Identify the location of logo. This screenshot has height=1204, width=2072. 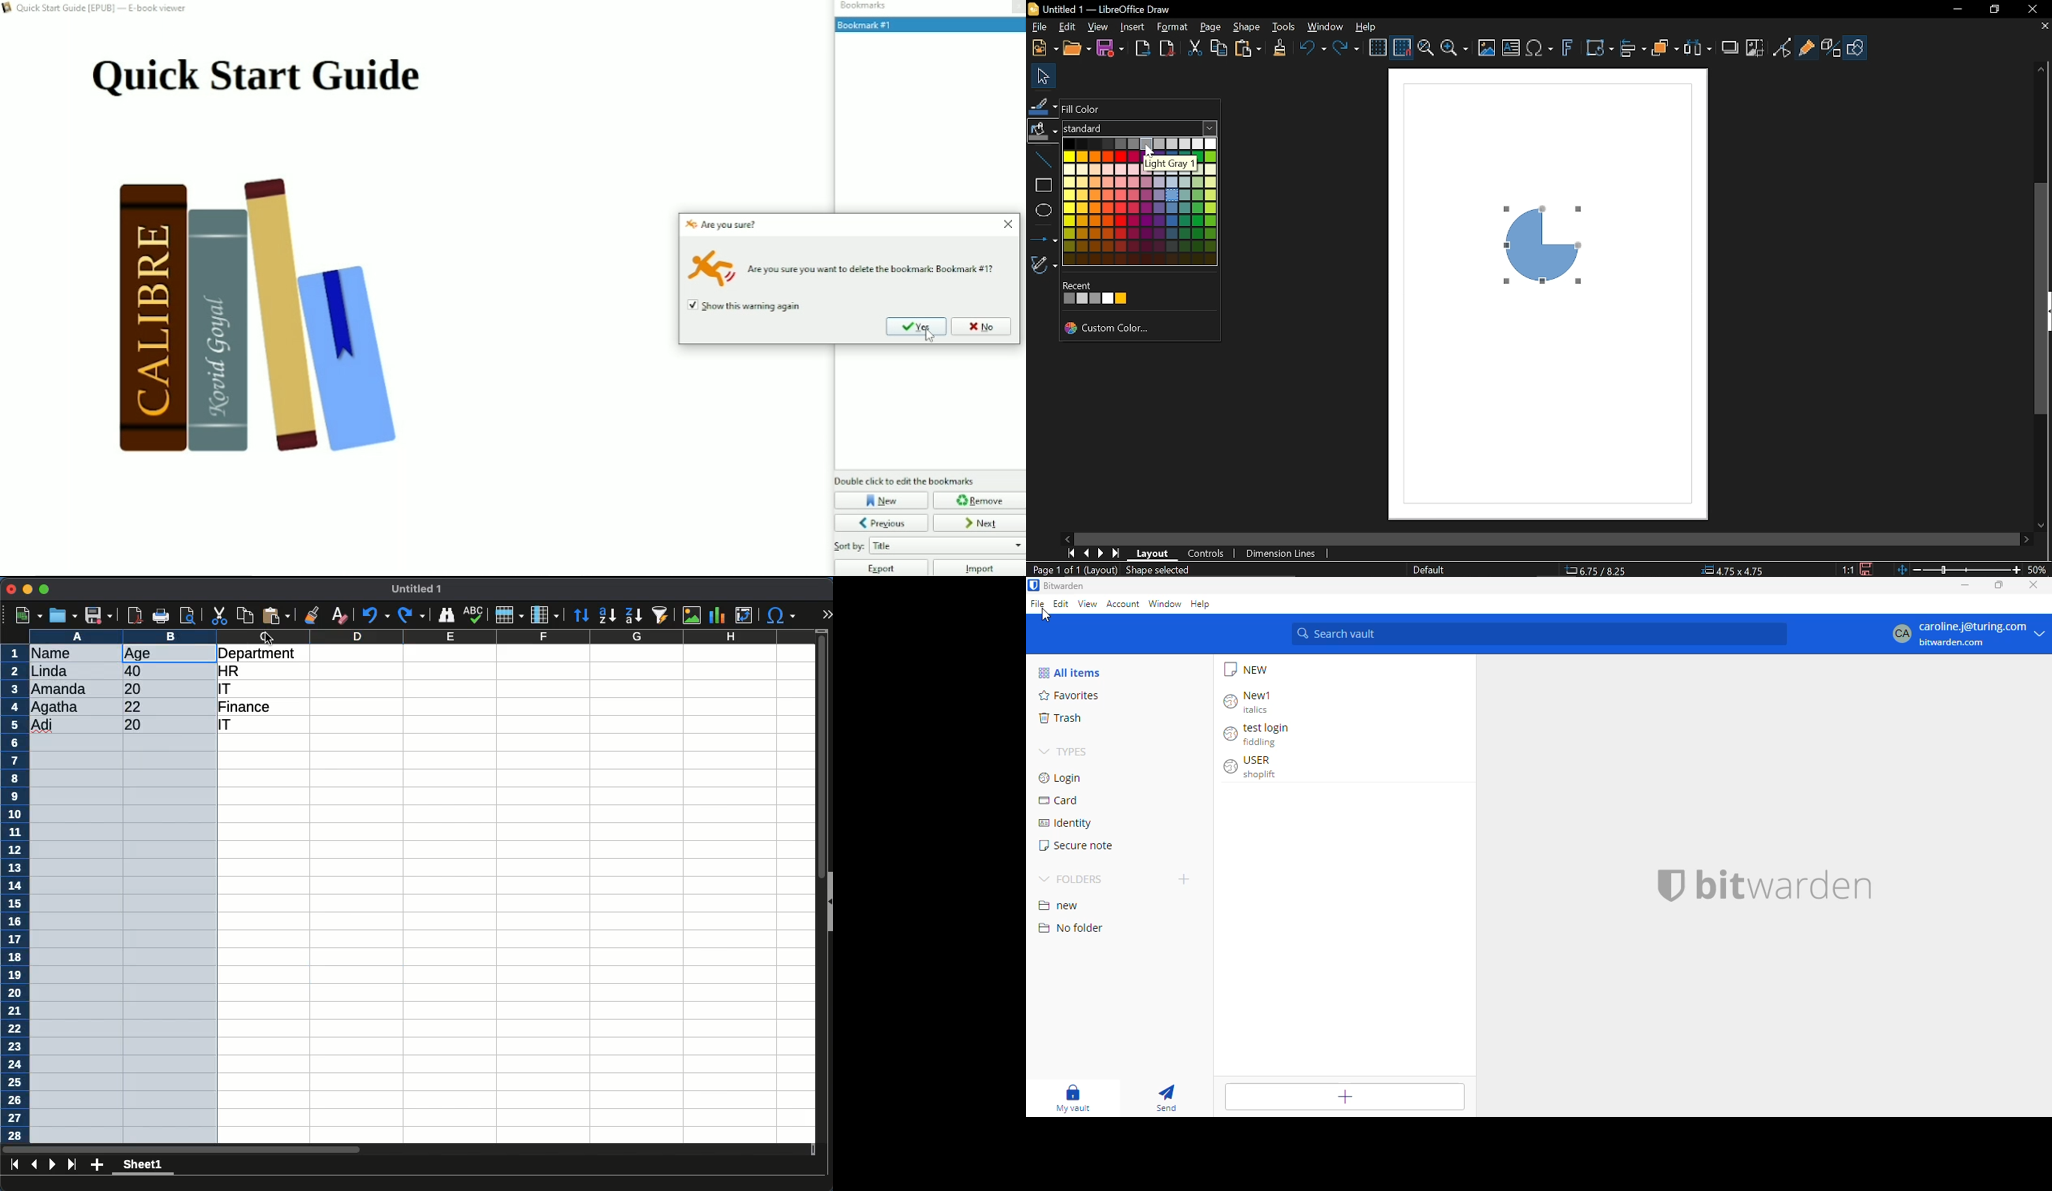
(692, 225).